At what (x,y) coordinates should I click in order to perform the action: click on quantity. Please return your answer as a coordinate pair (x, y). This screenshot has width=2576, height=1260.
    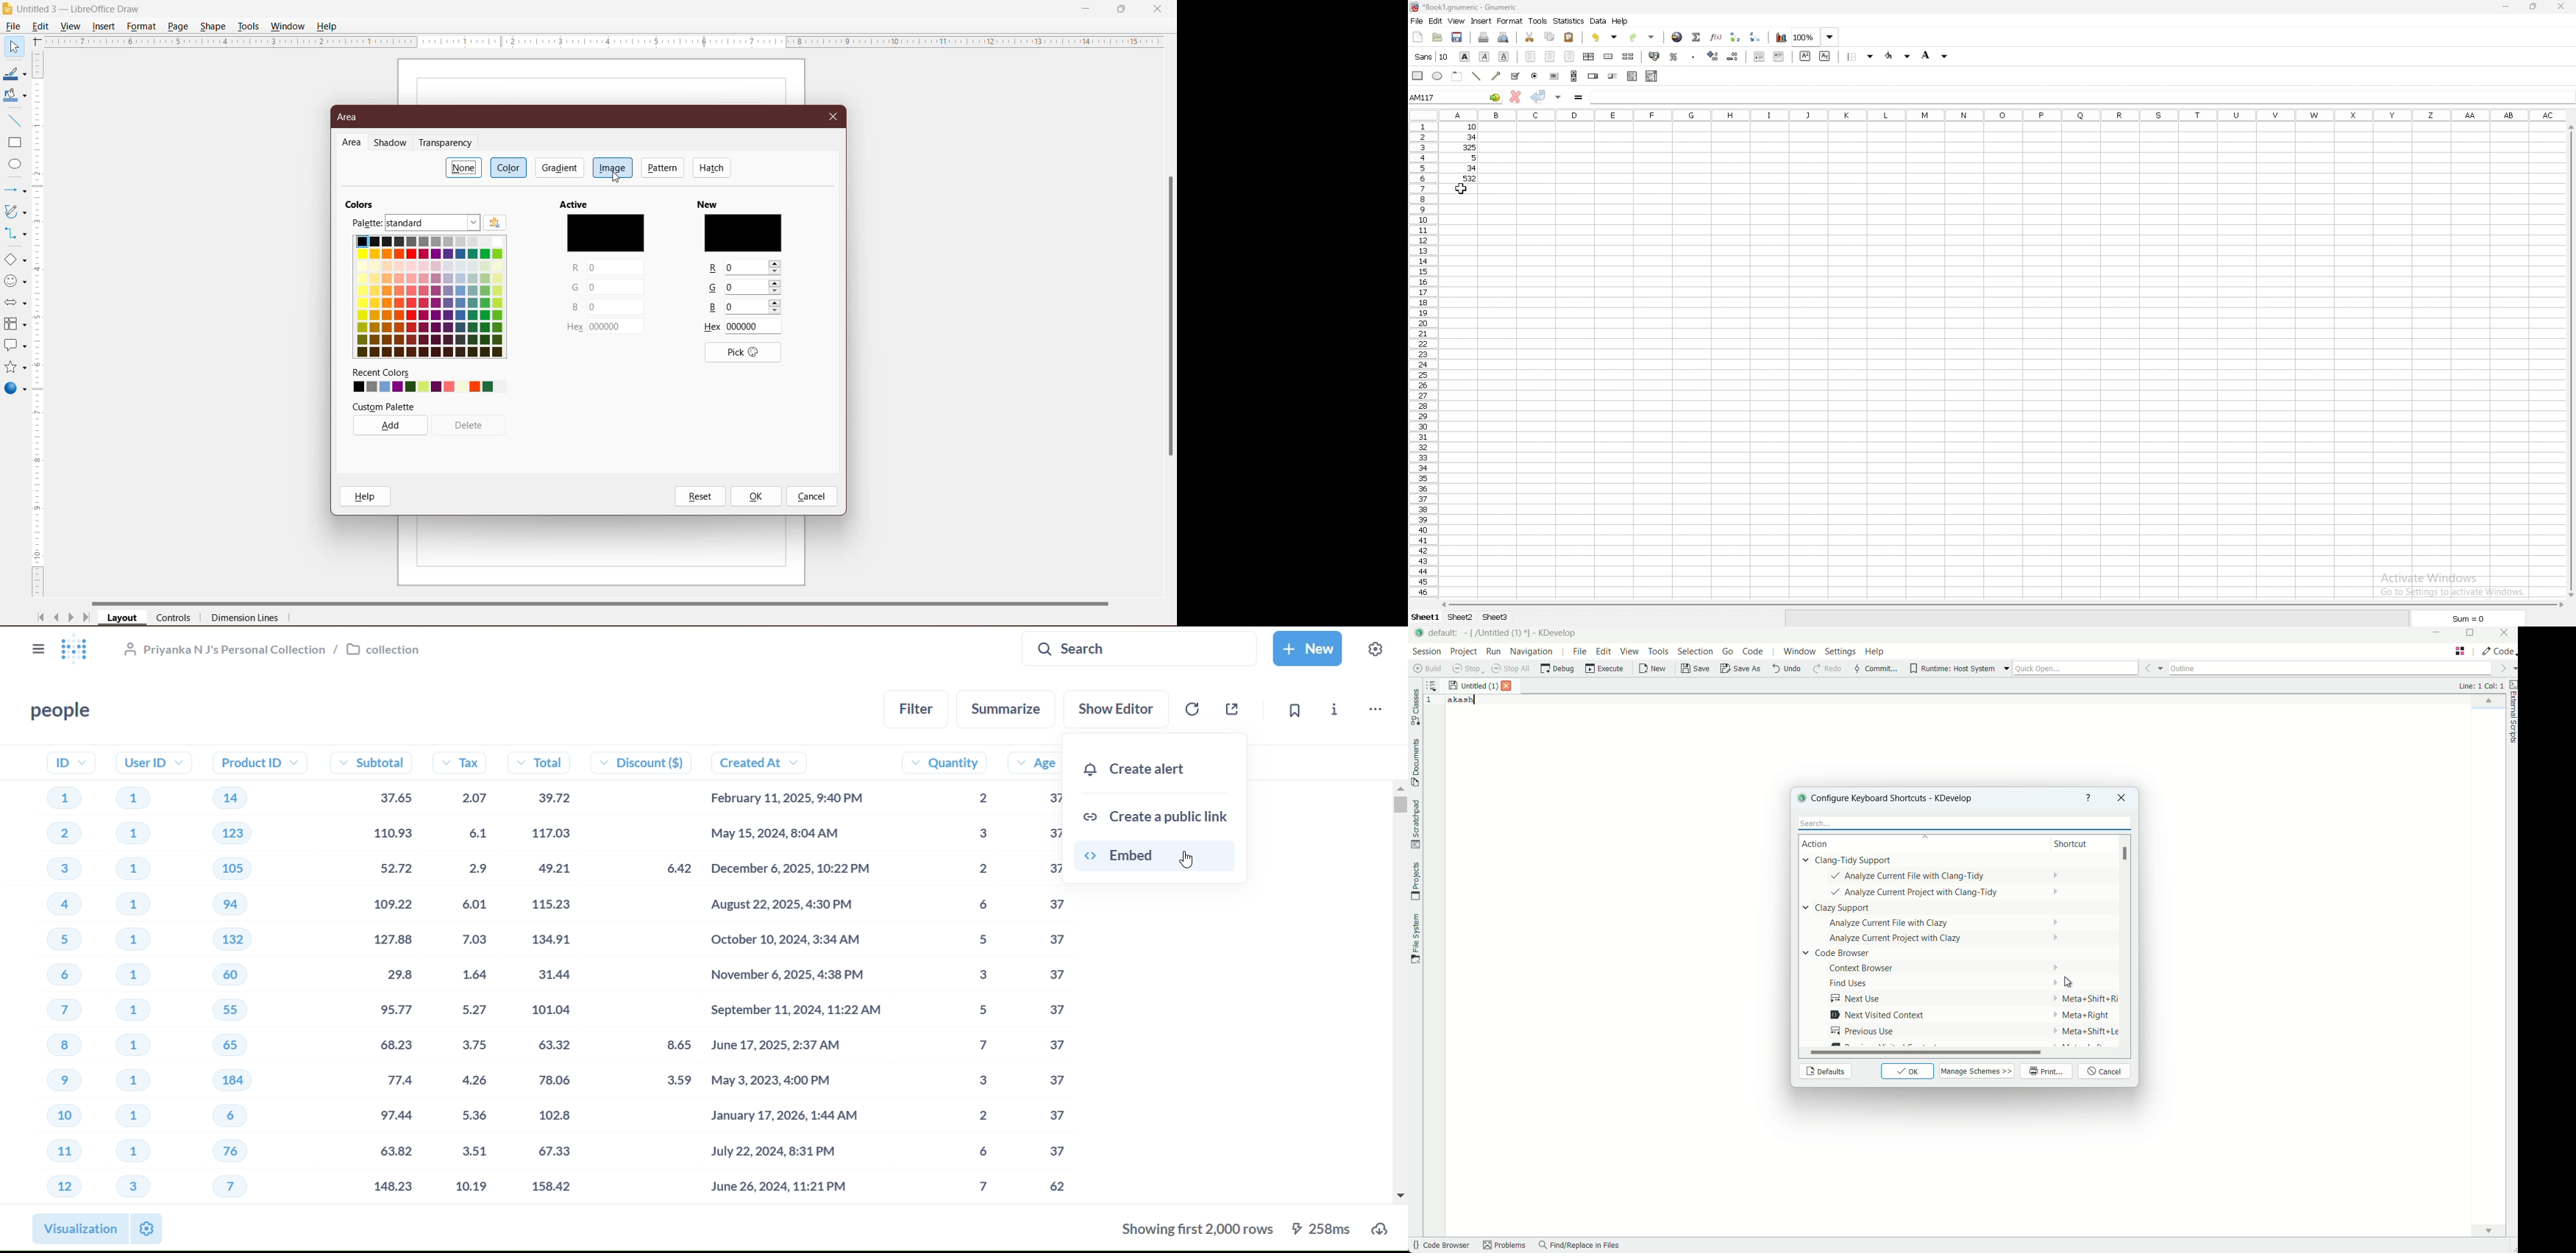
    Looking at the image, I should click on (947, 975).